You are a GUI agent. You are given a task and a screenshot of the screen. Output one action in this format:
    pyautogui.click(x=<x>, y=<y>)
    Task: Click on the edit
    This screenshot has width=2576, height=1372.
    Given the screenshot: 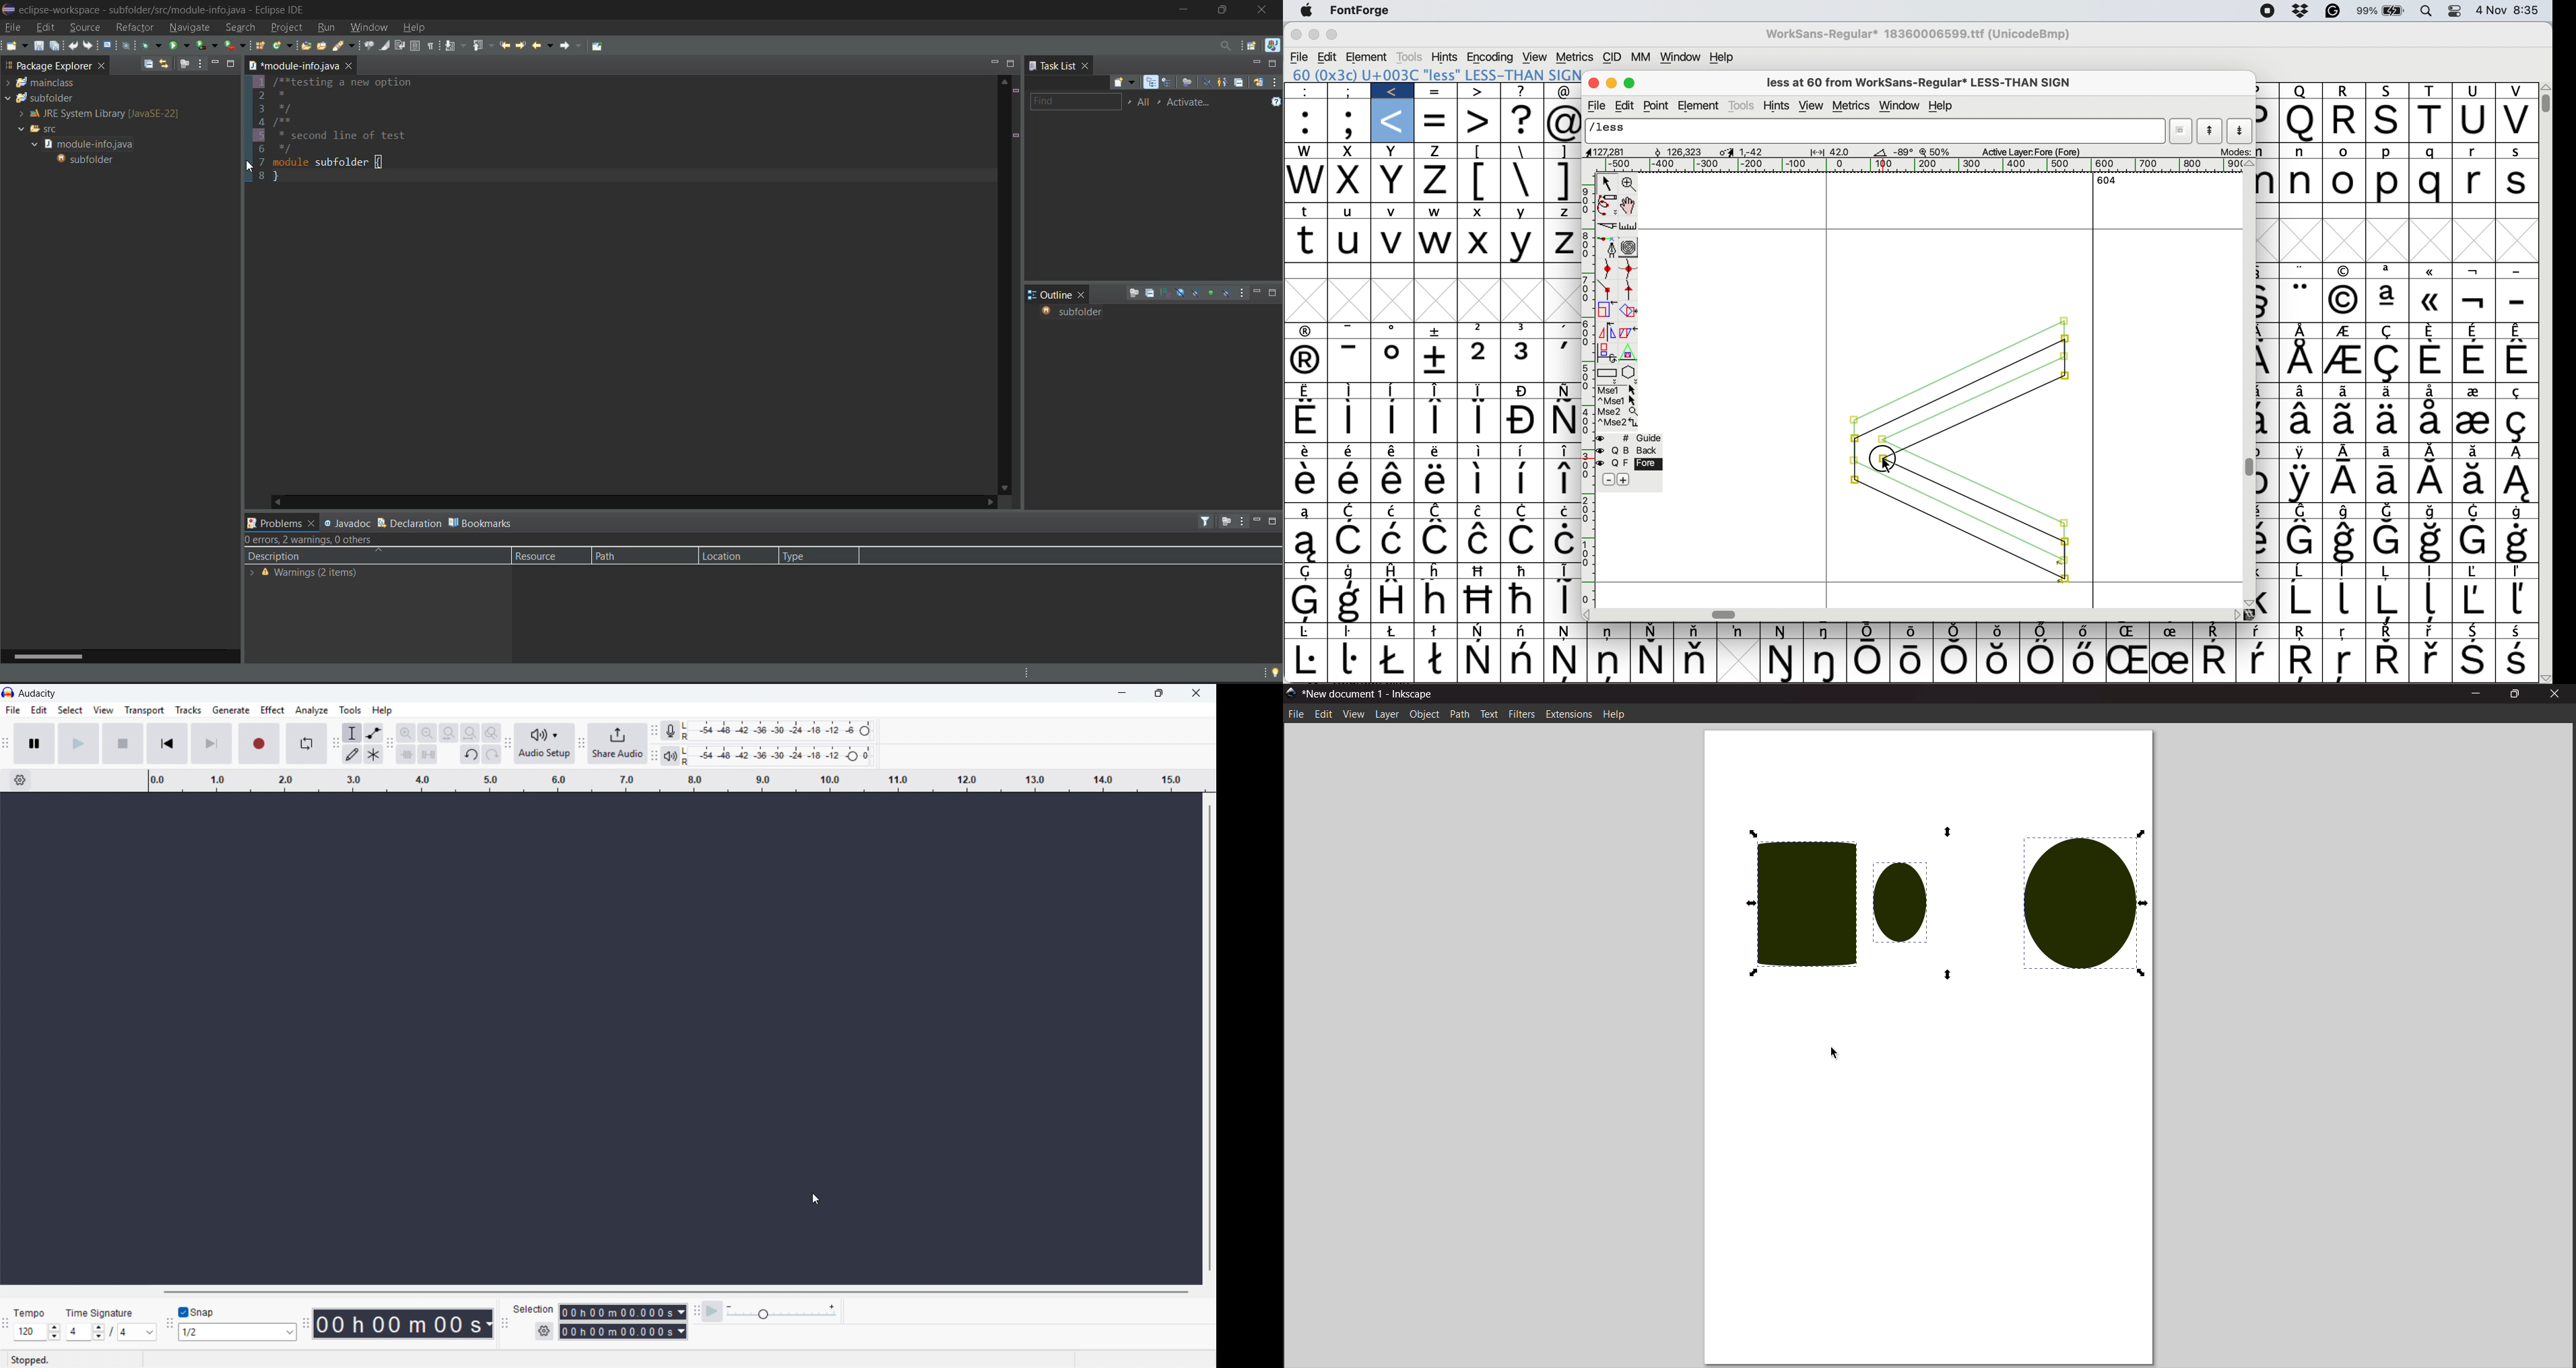 What is the action you would take?
    pyautogui.click(x=1322, y=715)
    